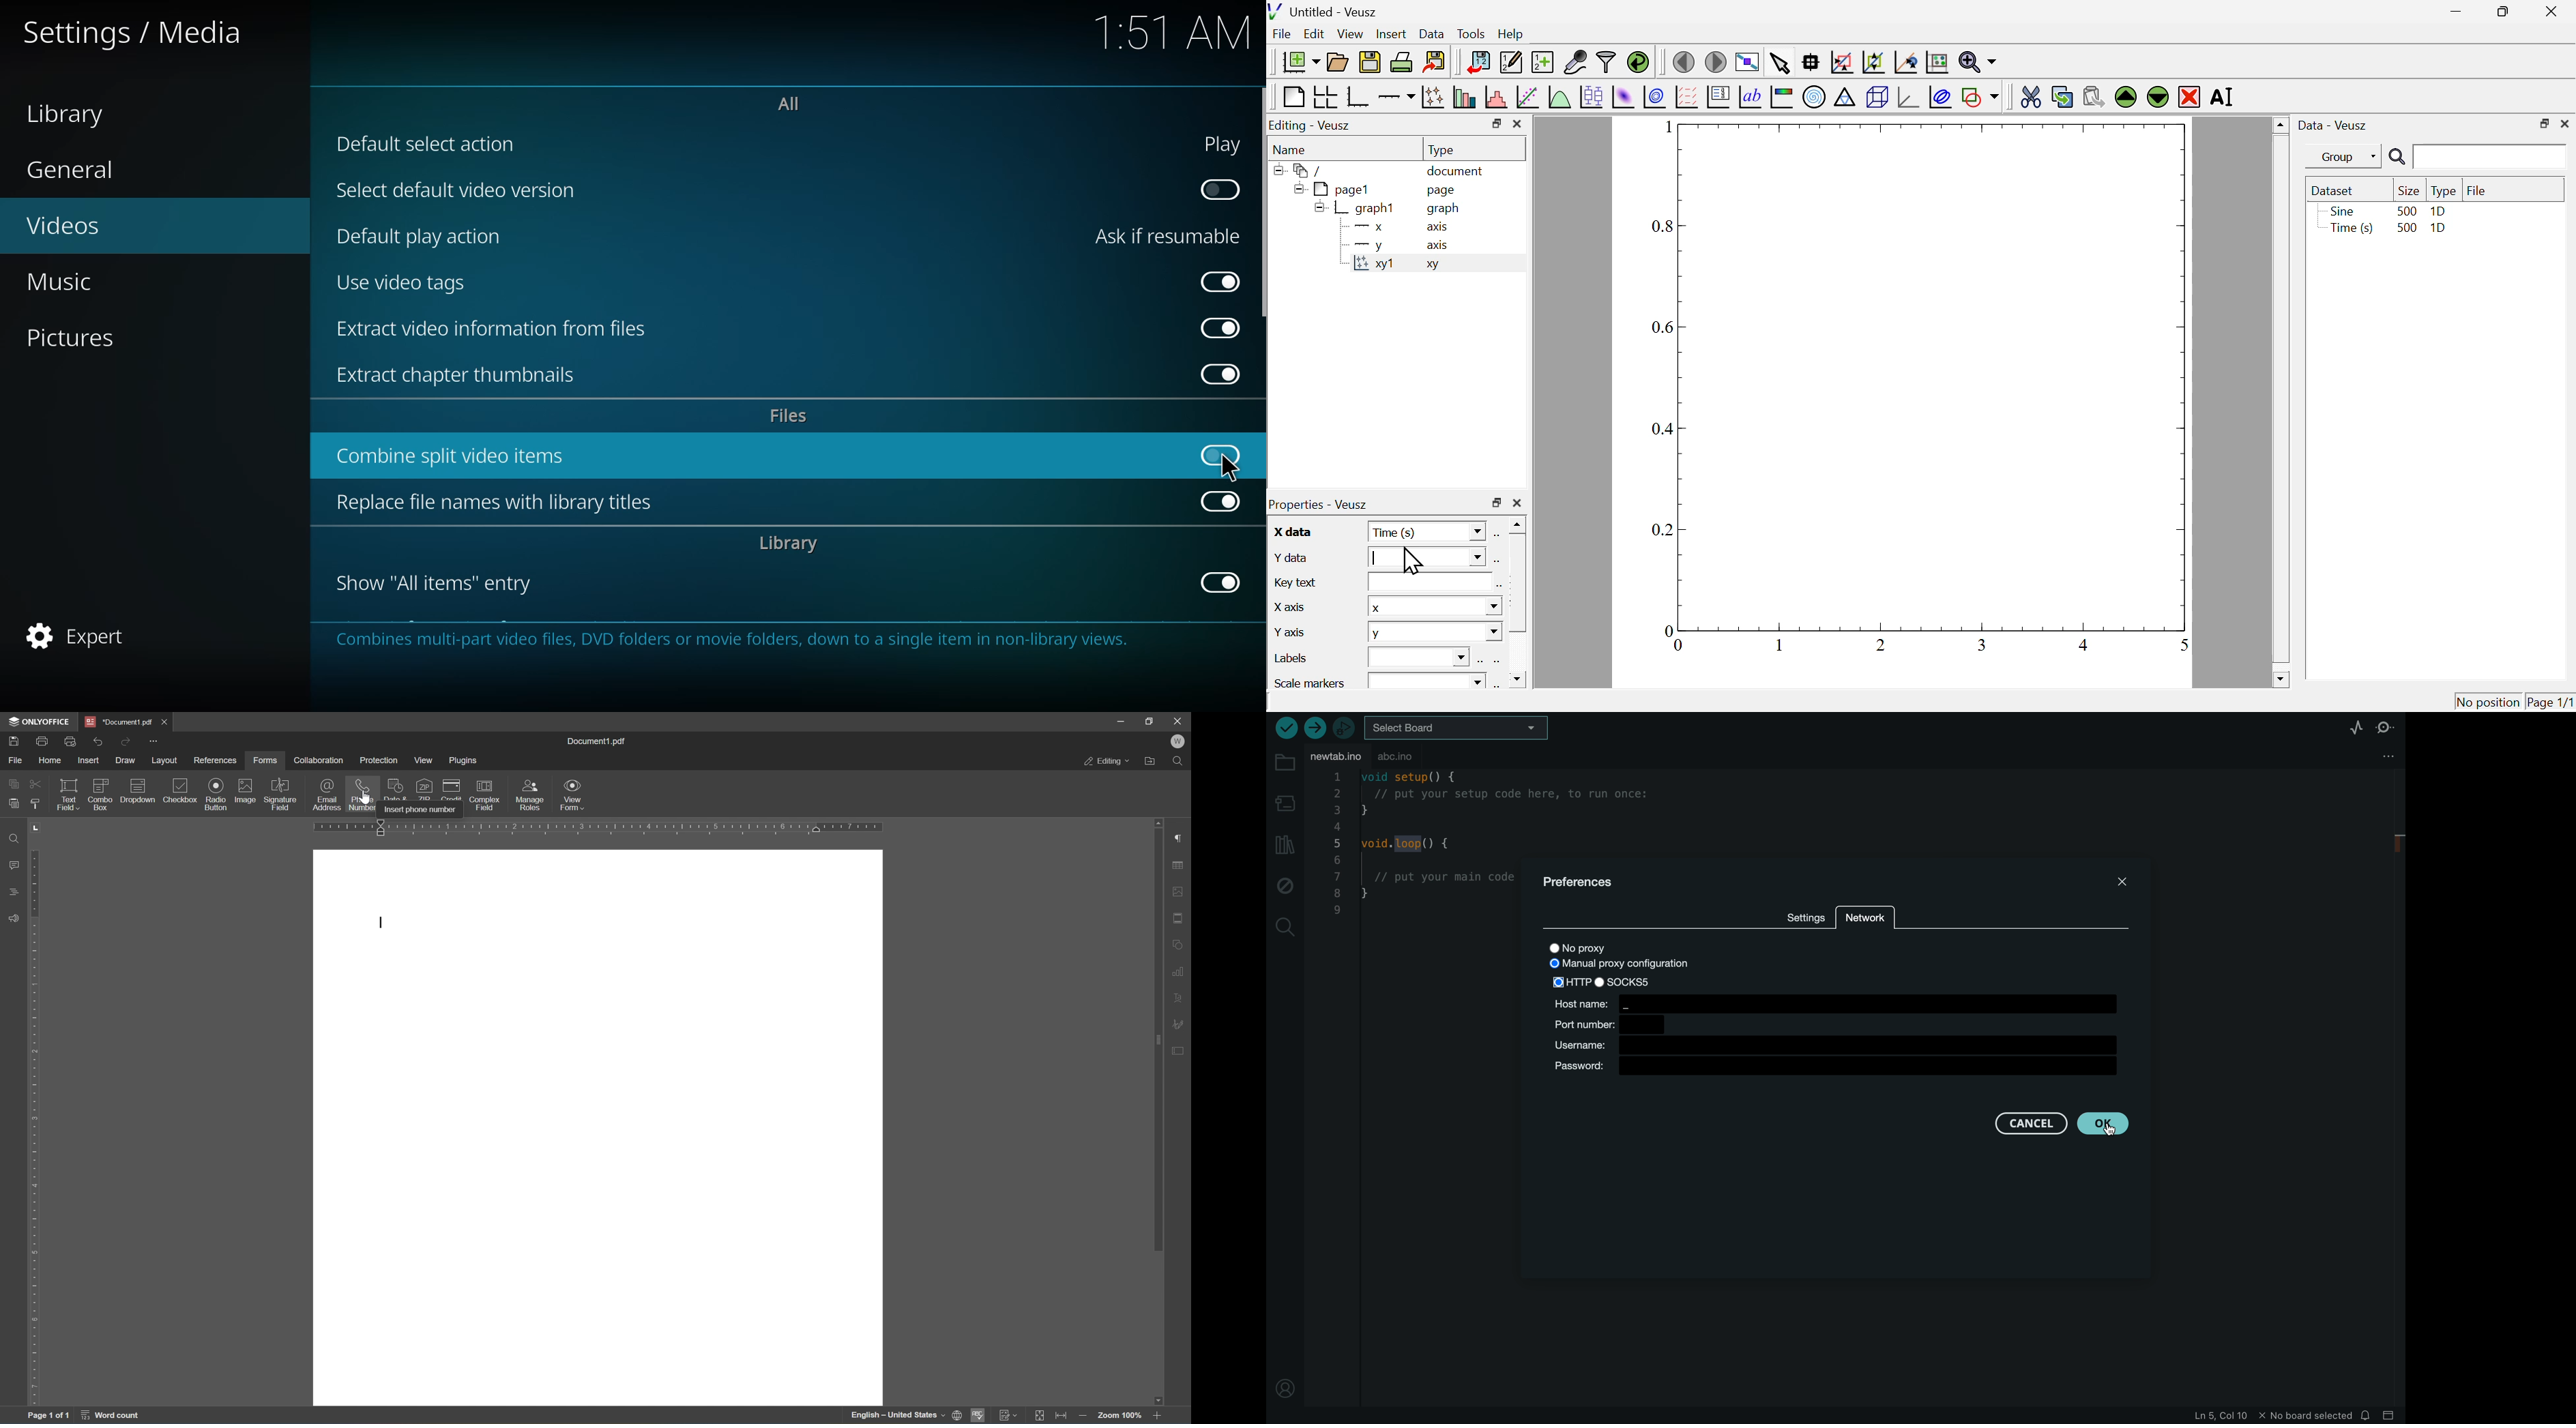 The image size is (2576, 1428). Describe the element at coordinates (422, 809) in the screenshot. I see `insert phone number` at that location.